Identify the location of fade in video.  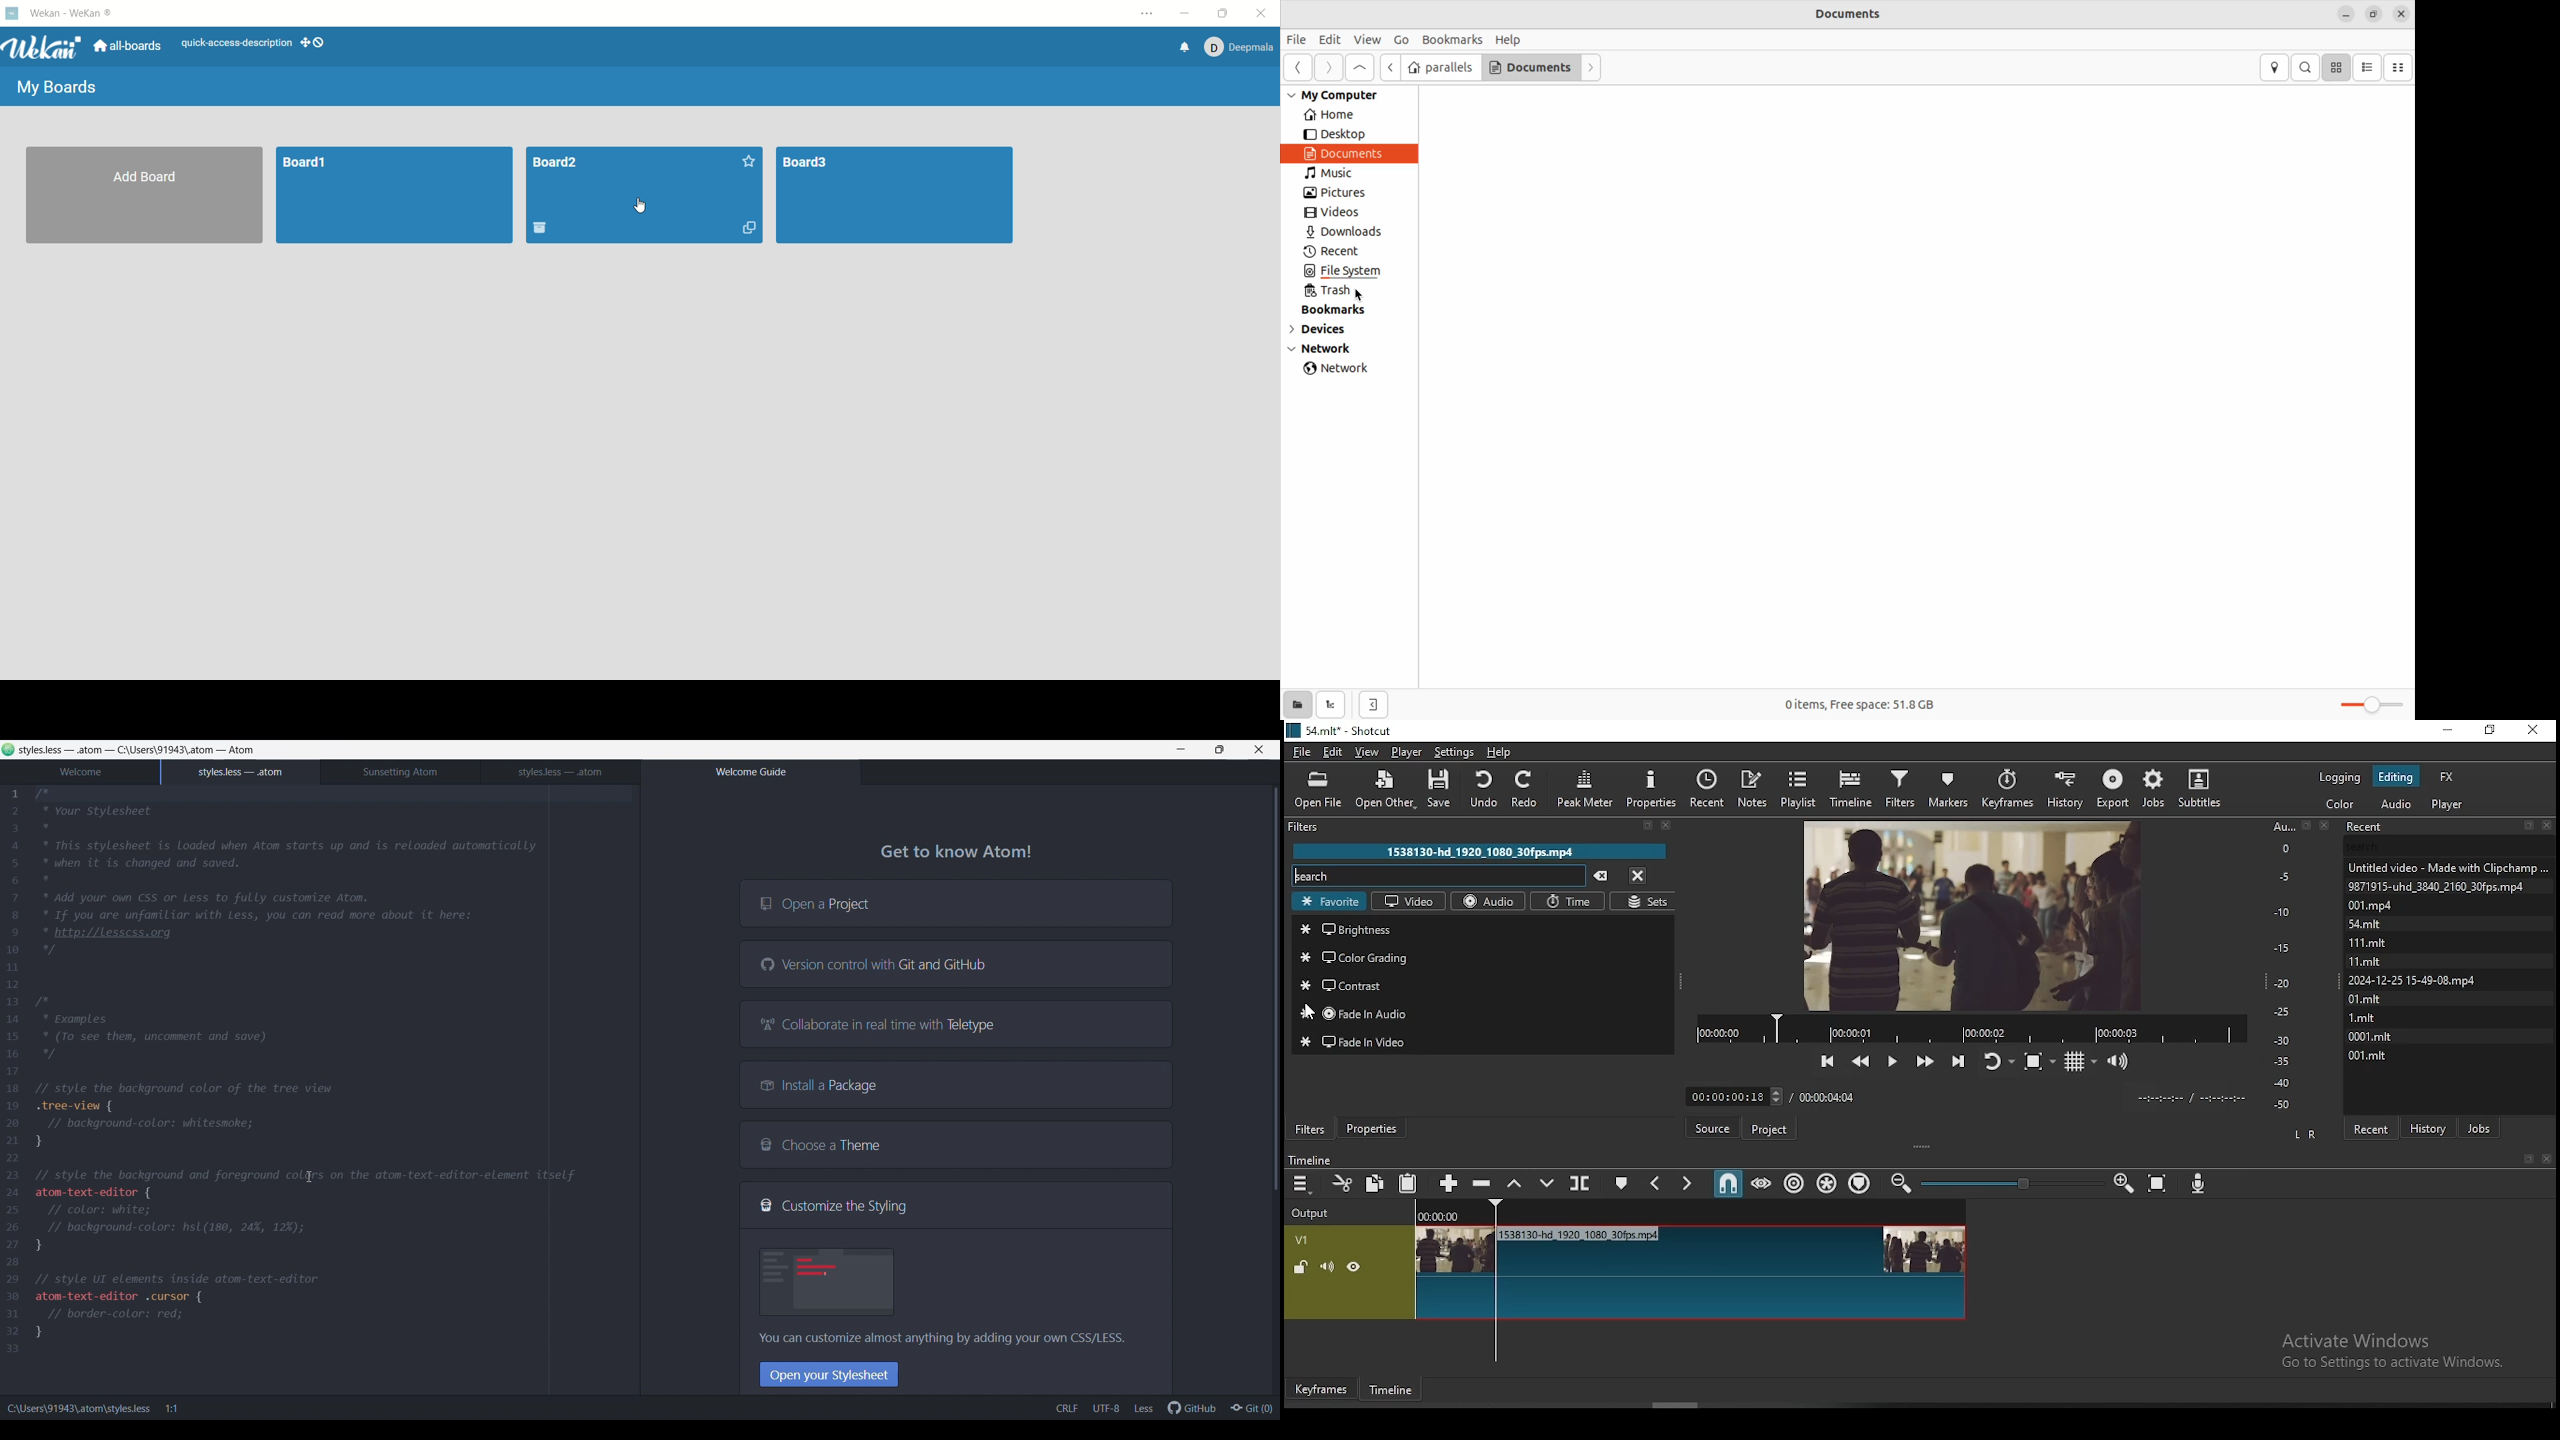
(1483, 1041).